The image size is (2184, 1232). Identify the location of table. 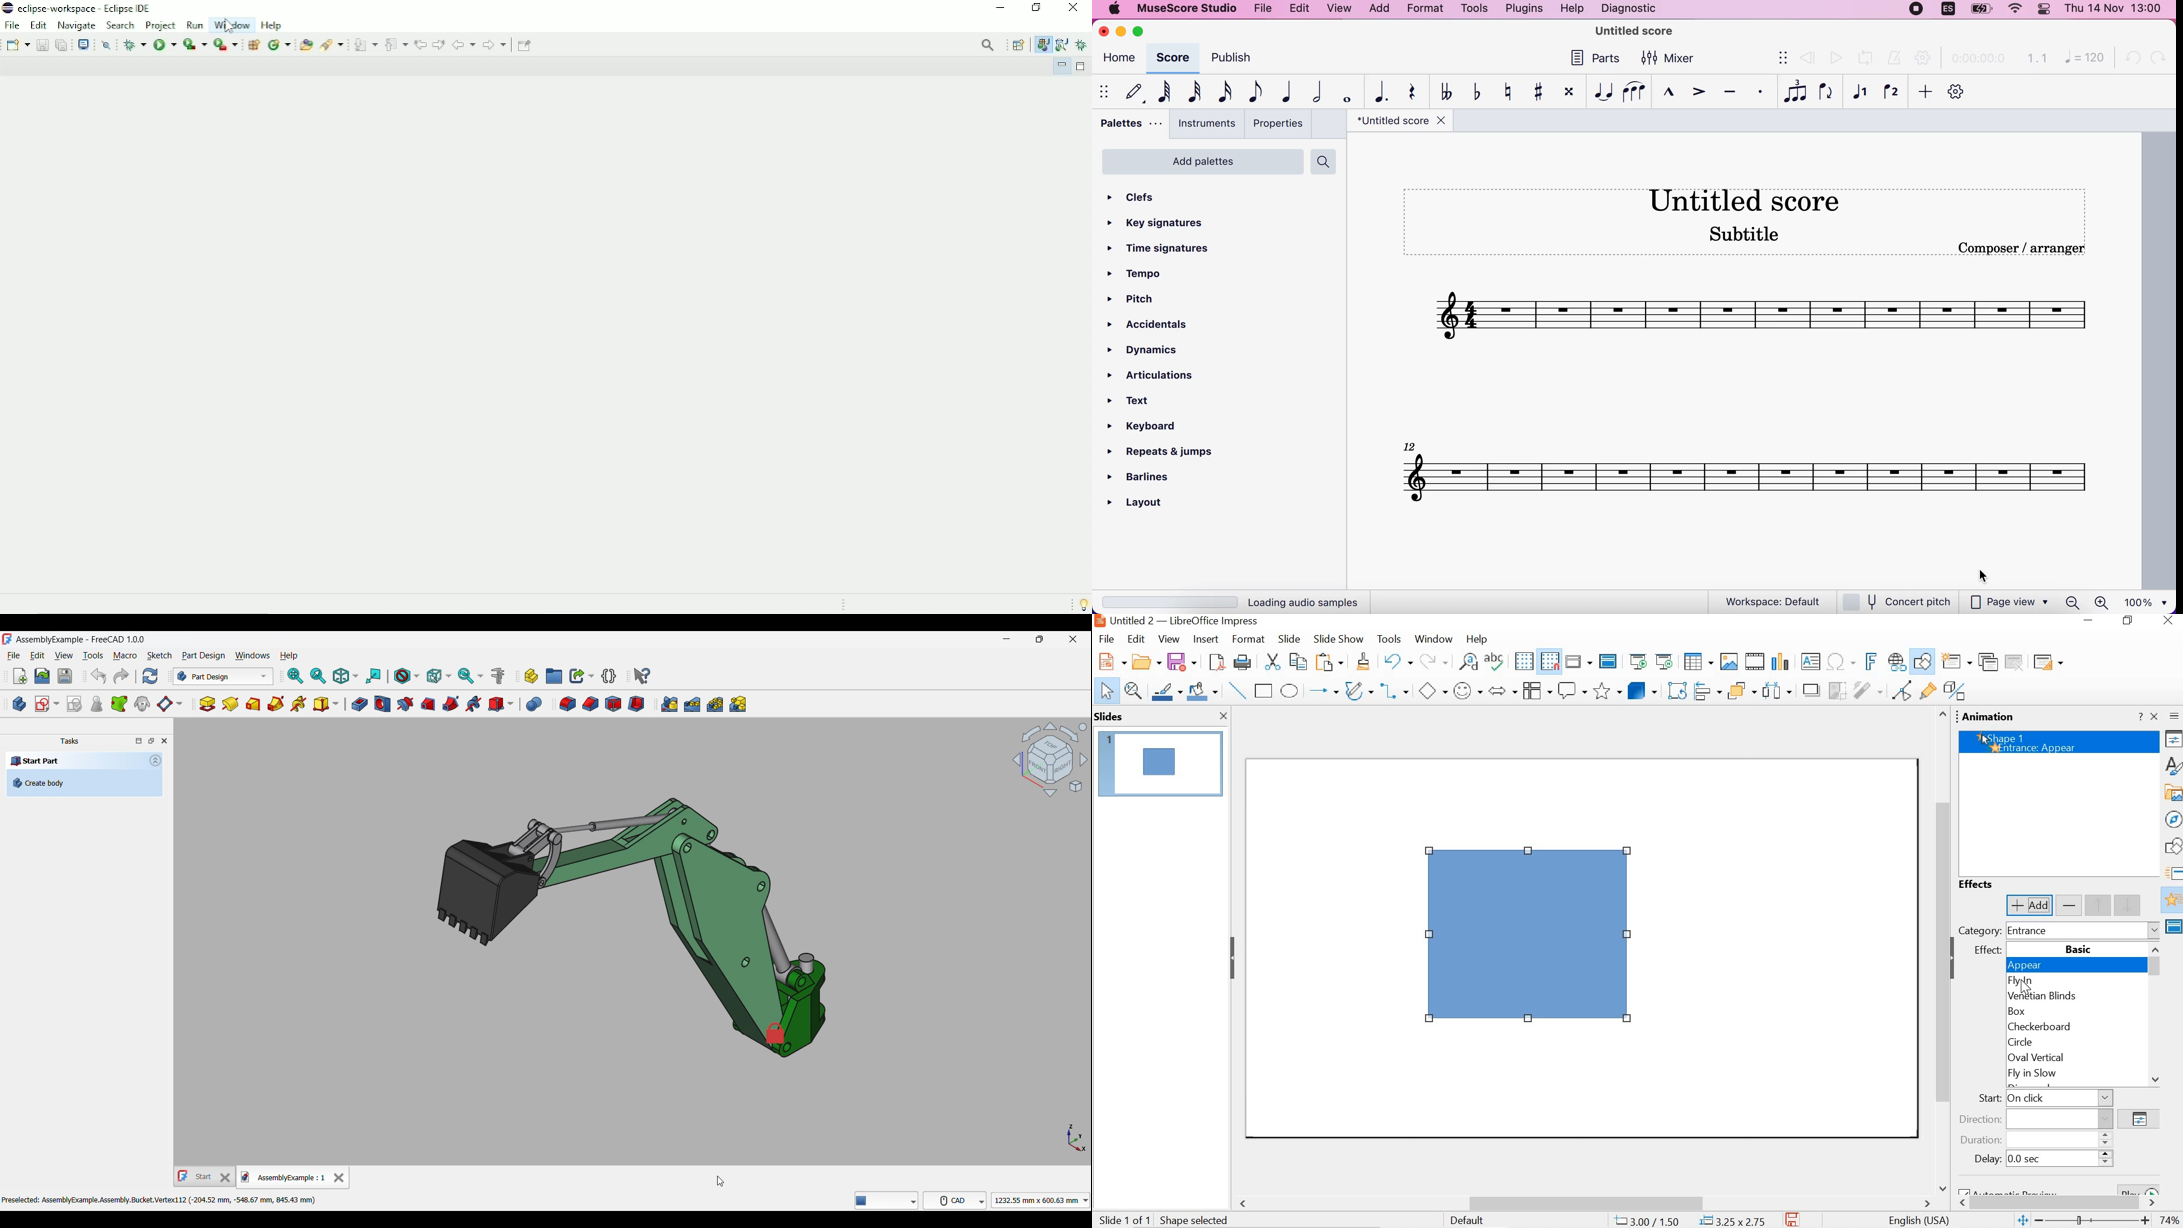
(1699, 660).